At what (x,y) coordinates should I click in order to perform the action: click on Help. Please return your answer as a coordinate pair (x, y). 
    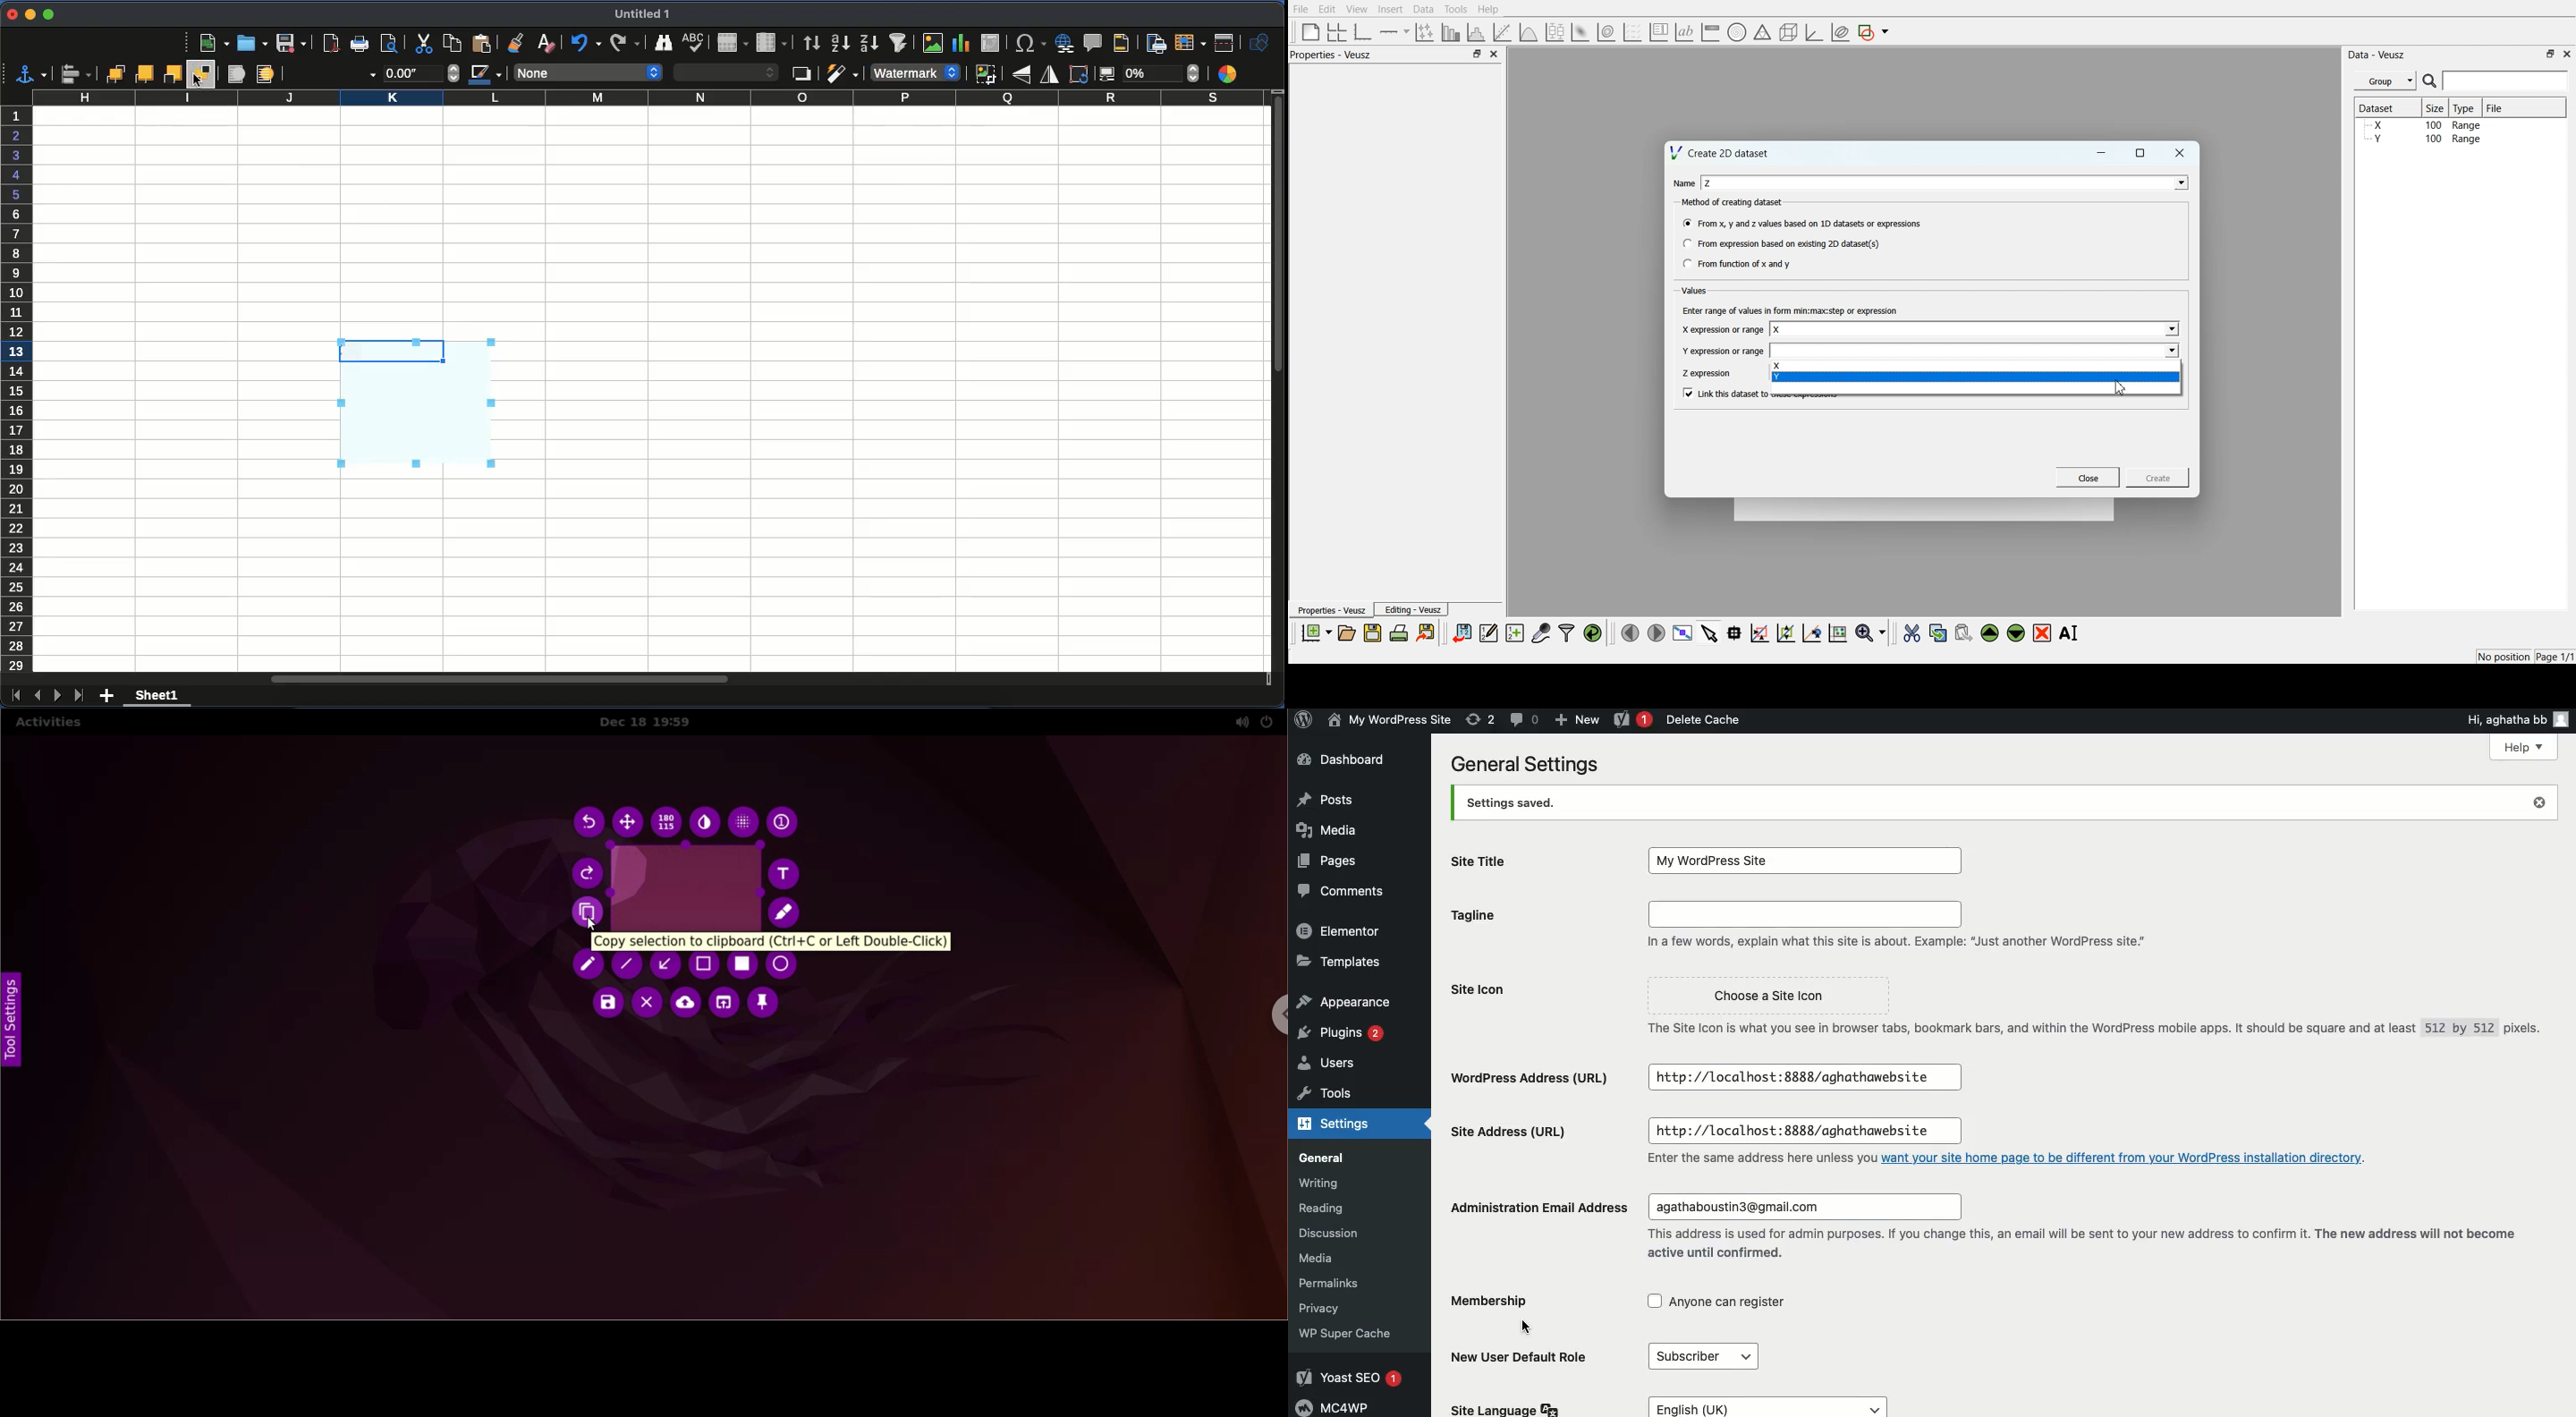
    Looking at the image, I should click on (2523, 749).